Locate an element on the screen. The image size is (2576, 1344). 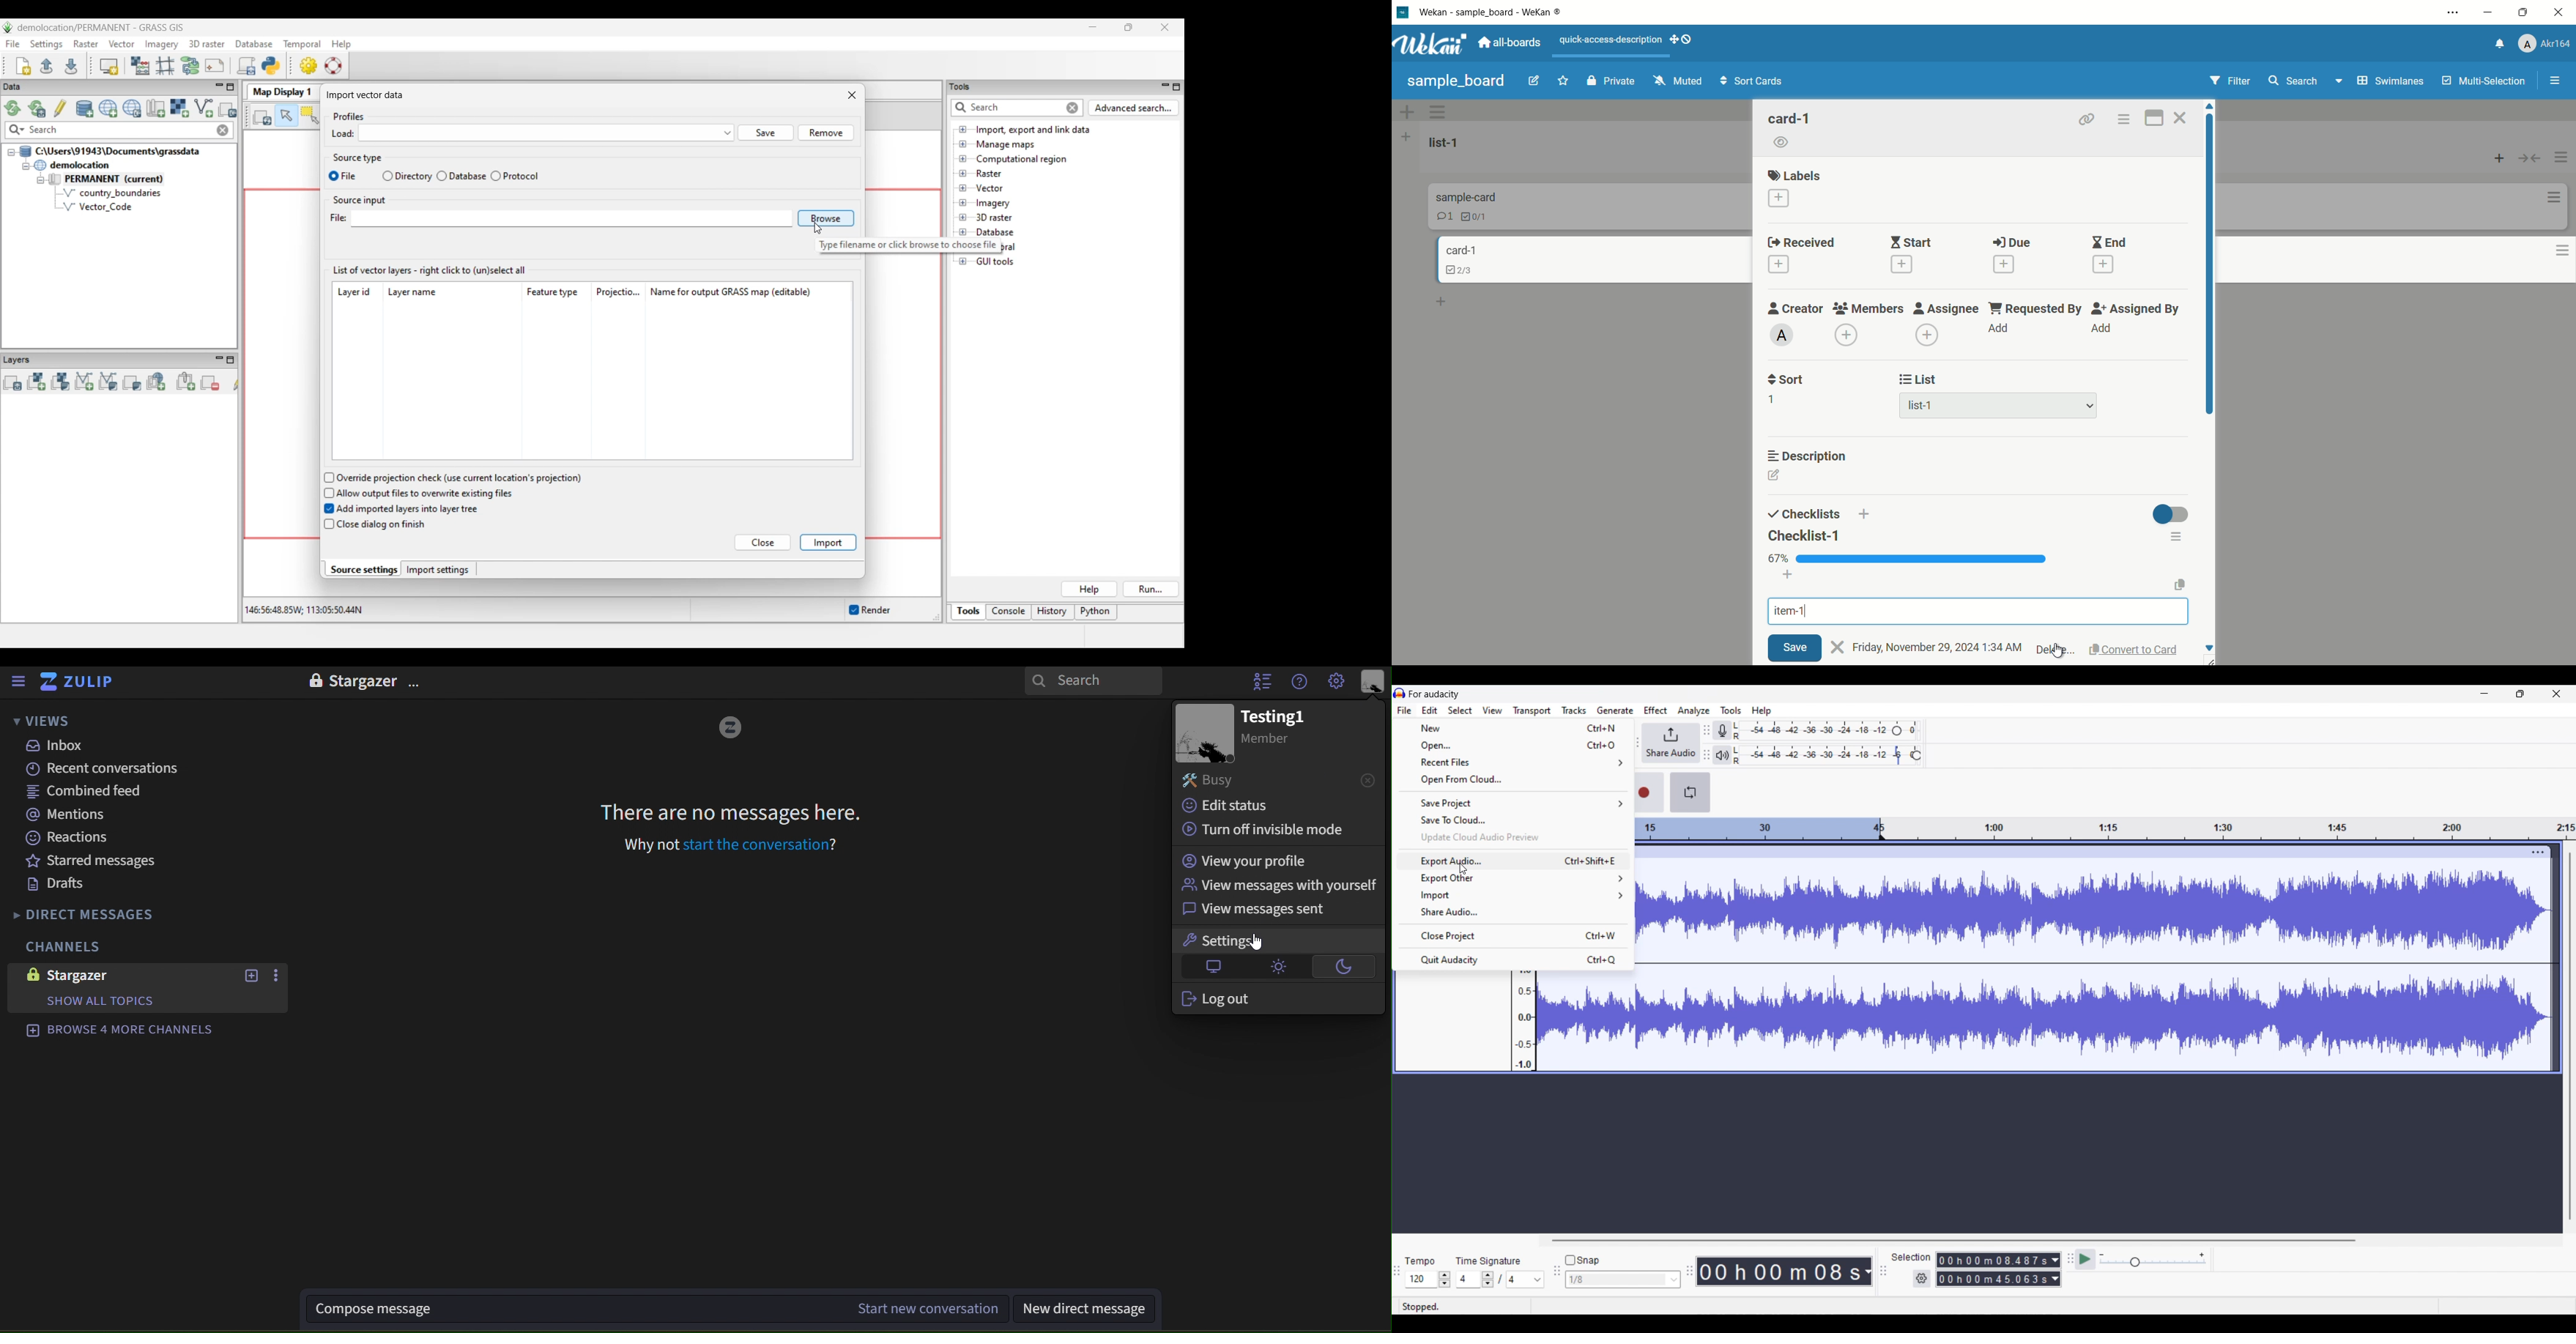
combined feed is located at coordinates (86, 792).